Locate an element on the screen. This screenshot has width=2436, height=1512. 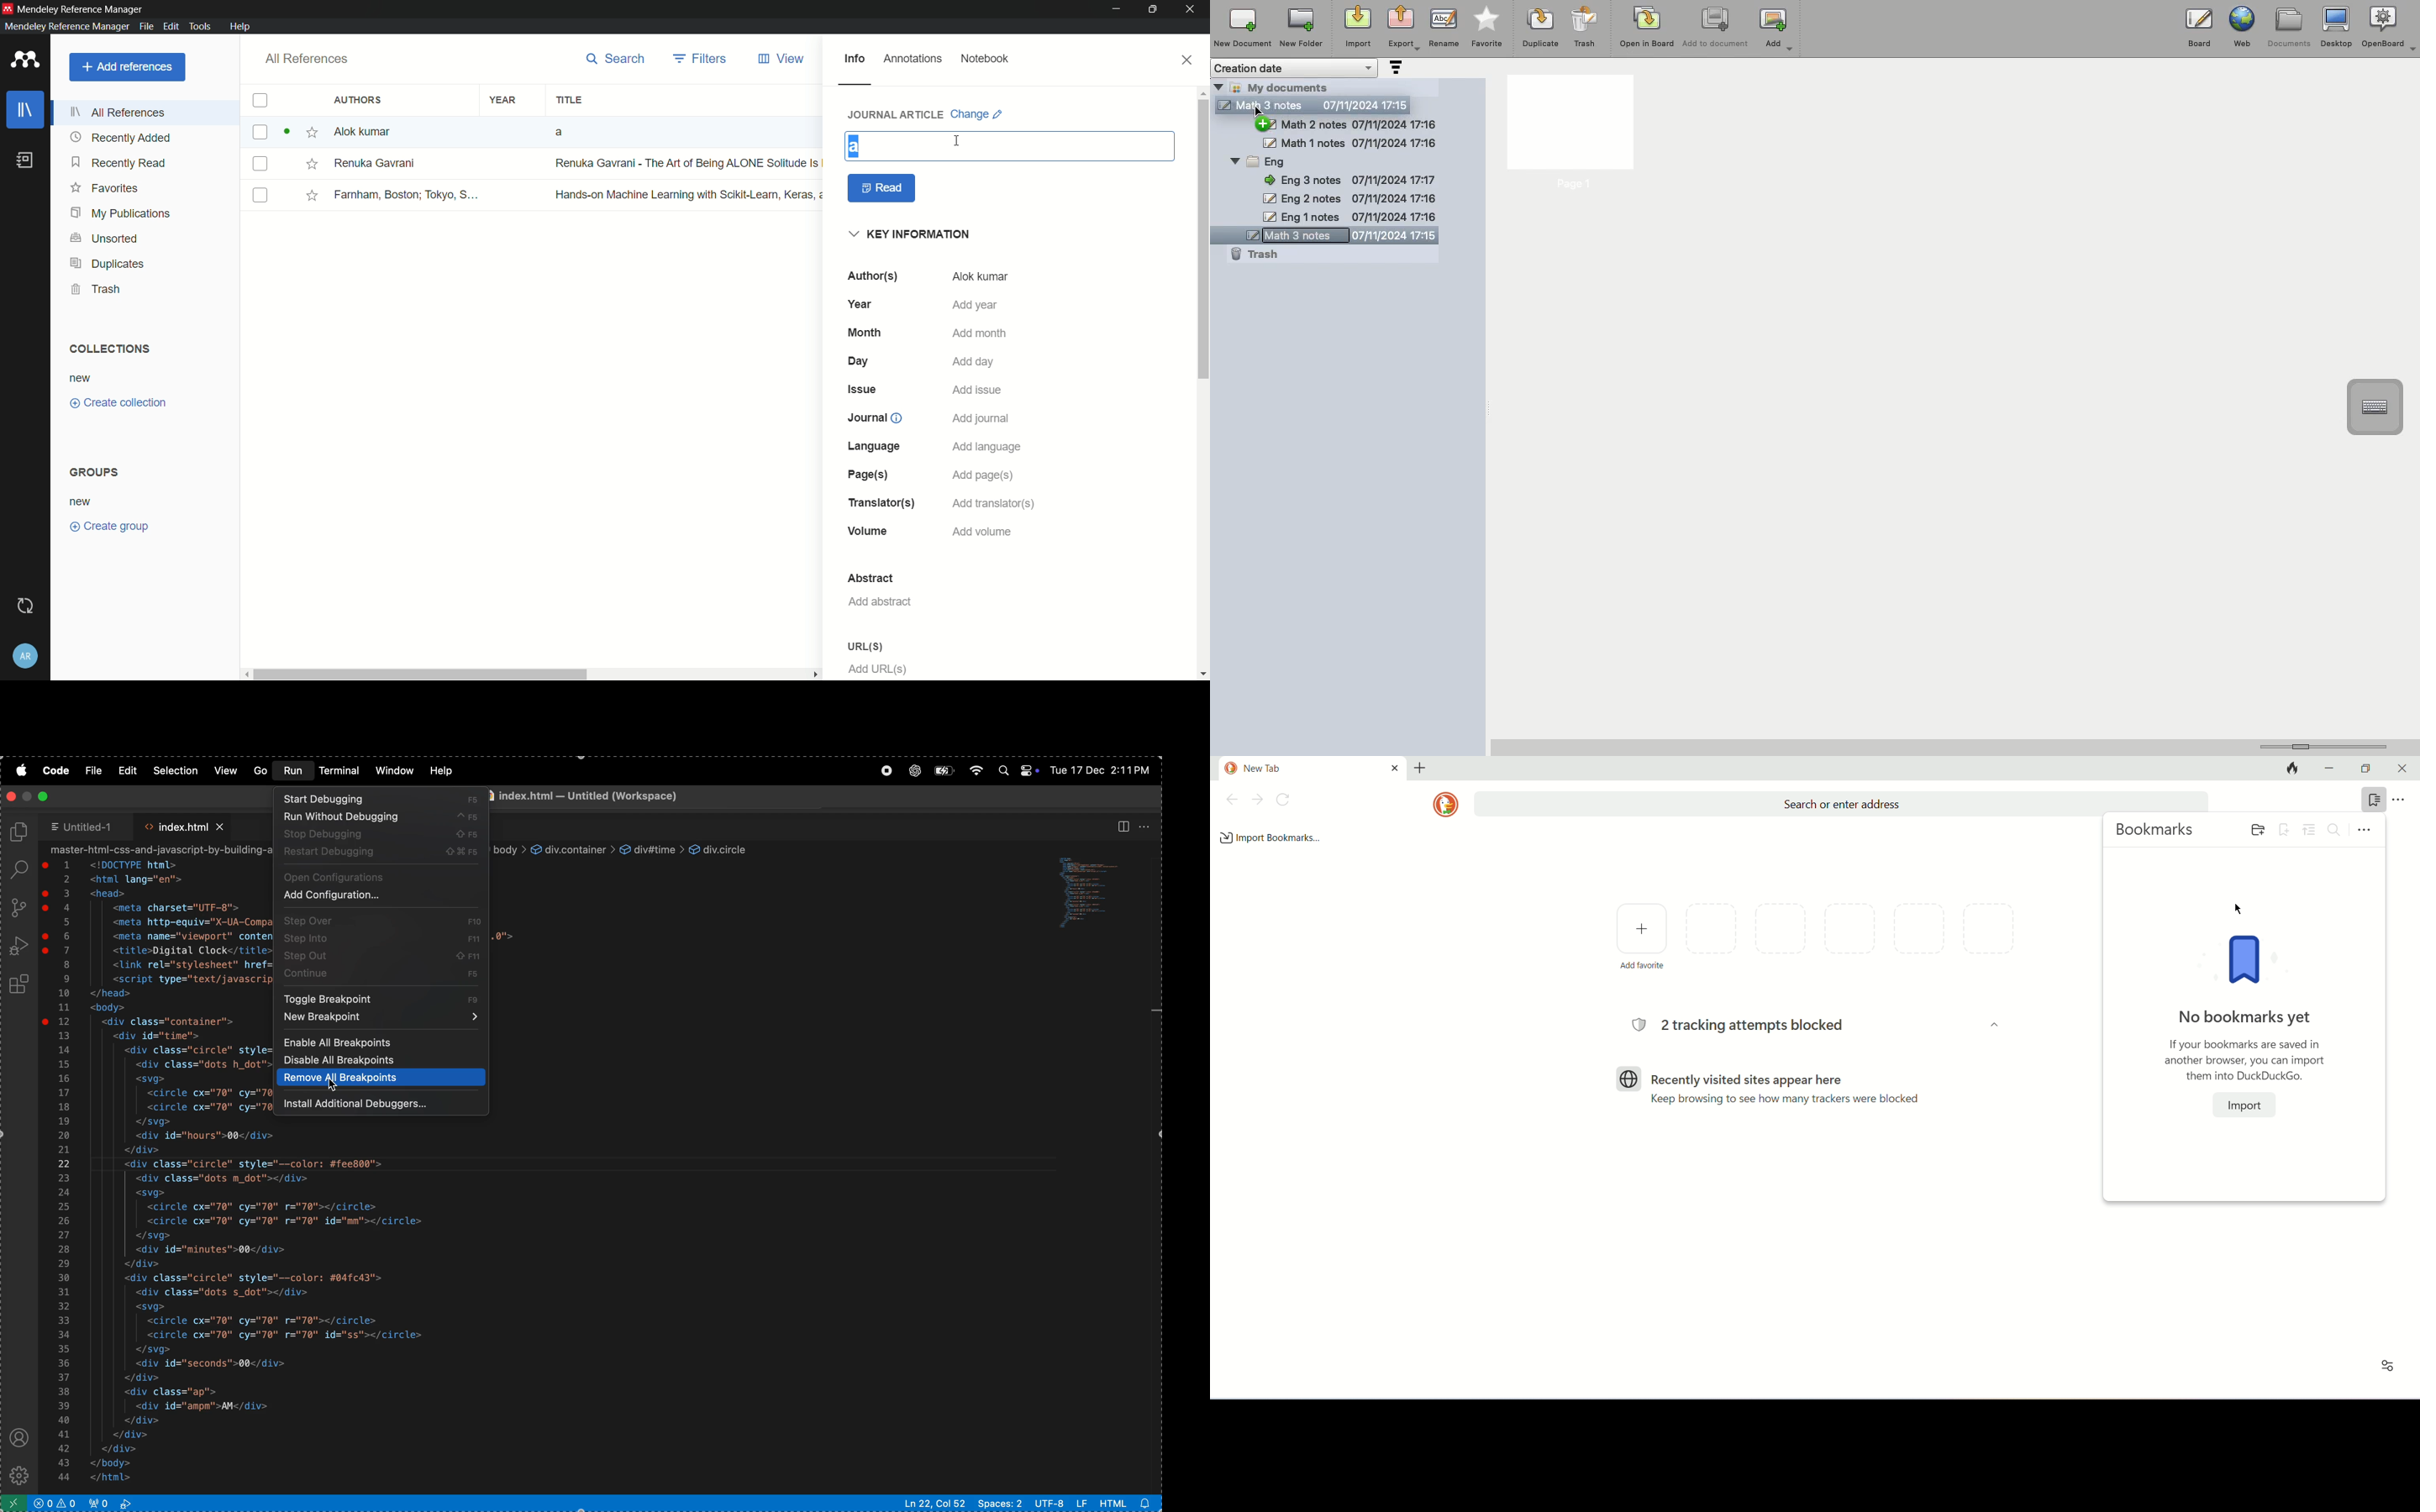
create collections is located at coordinates (118, 403).